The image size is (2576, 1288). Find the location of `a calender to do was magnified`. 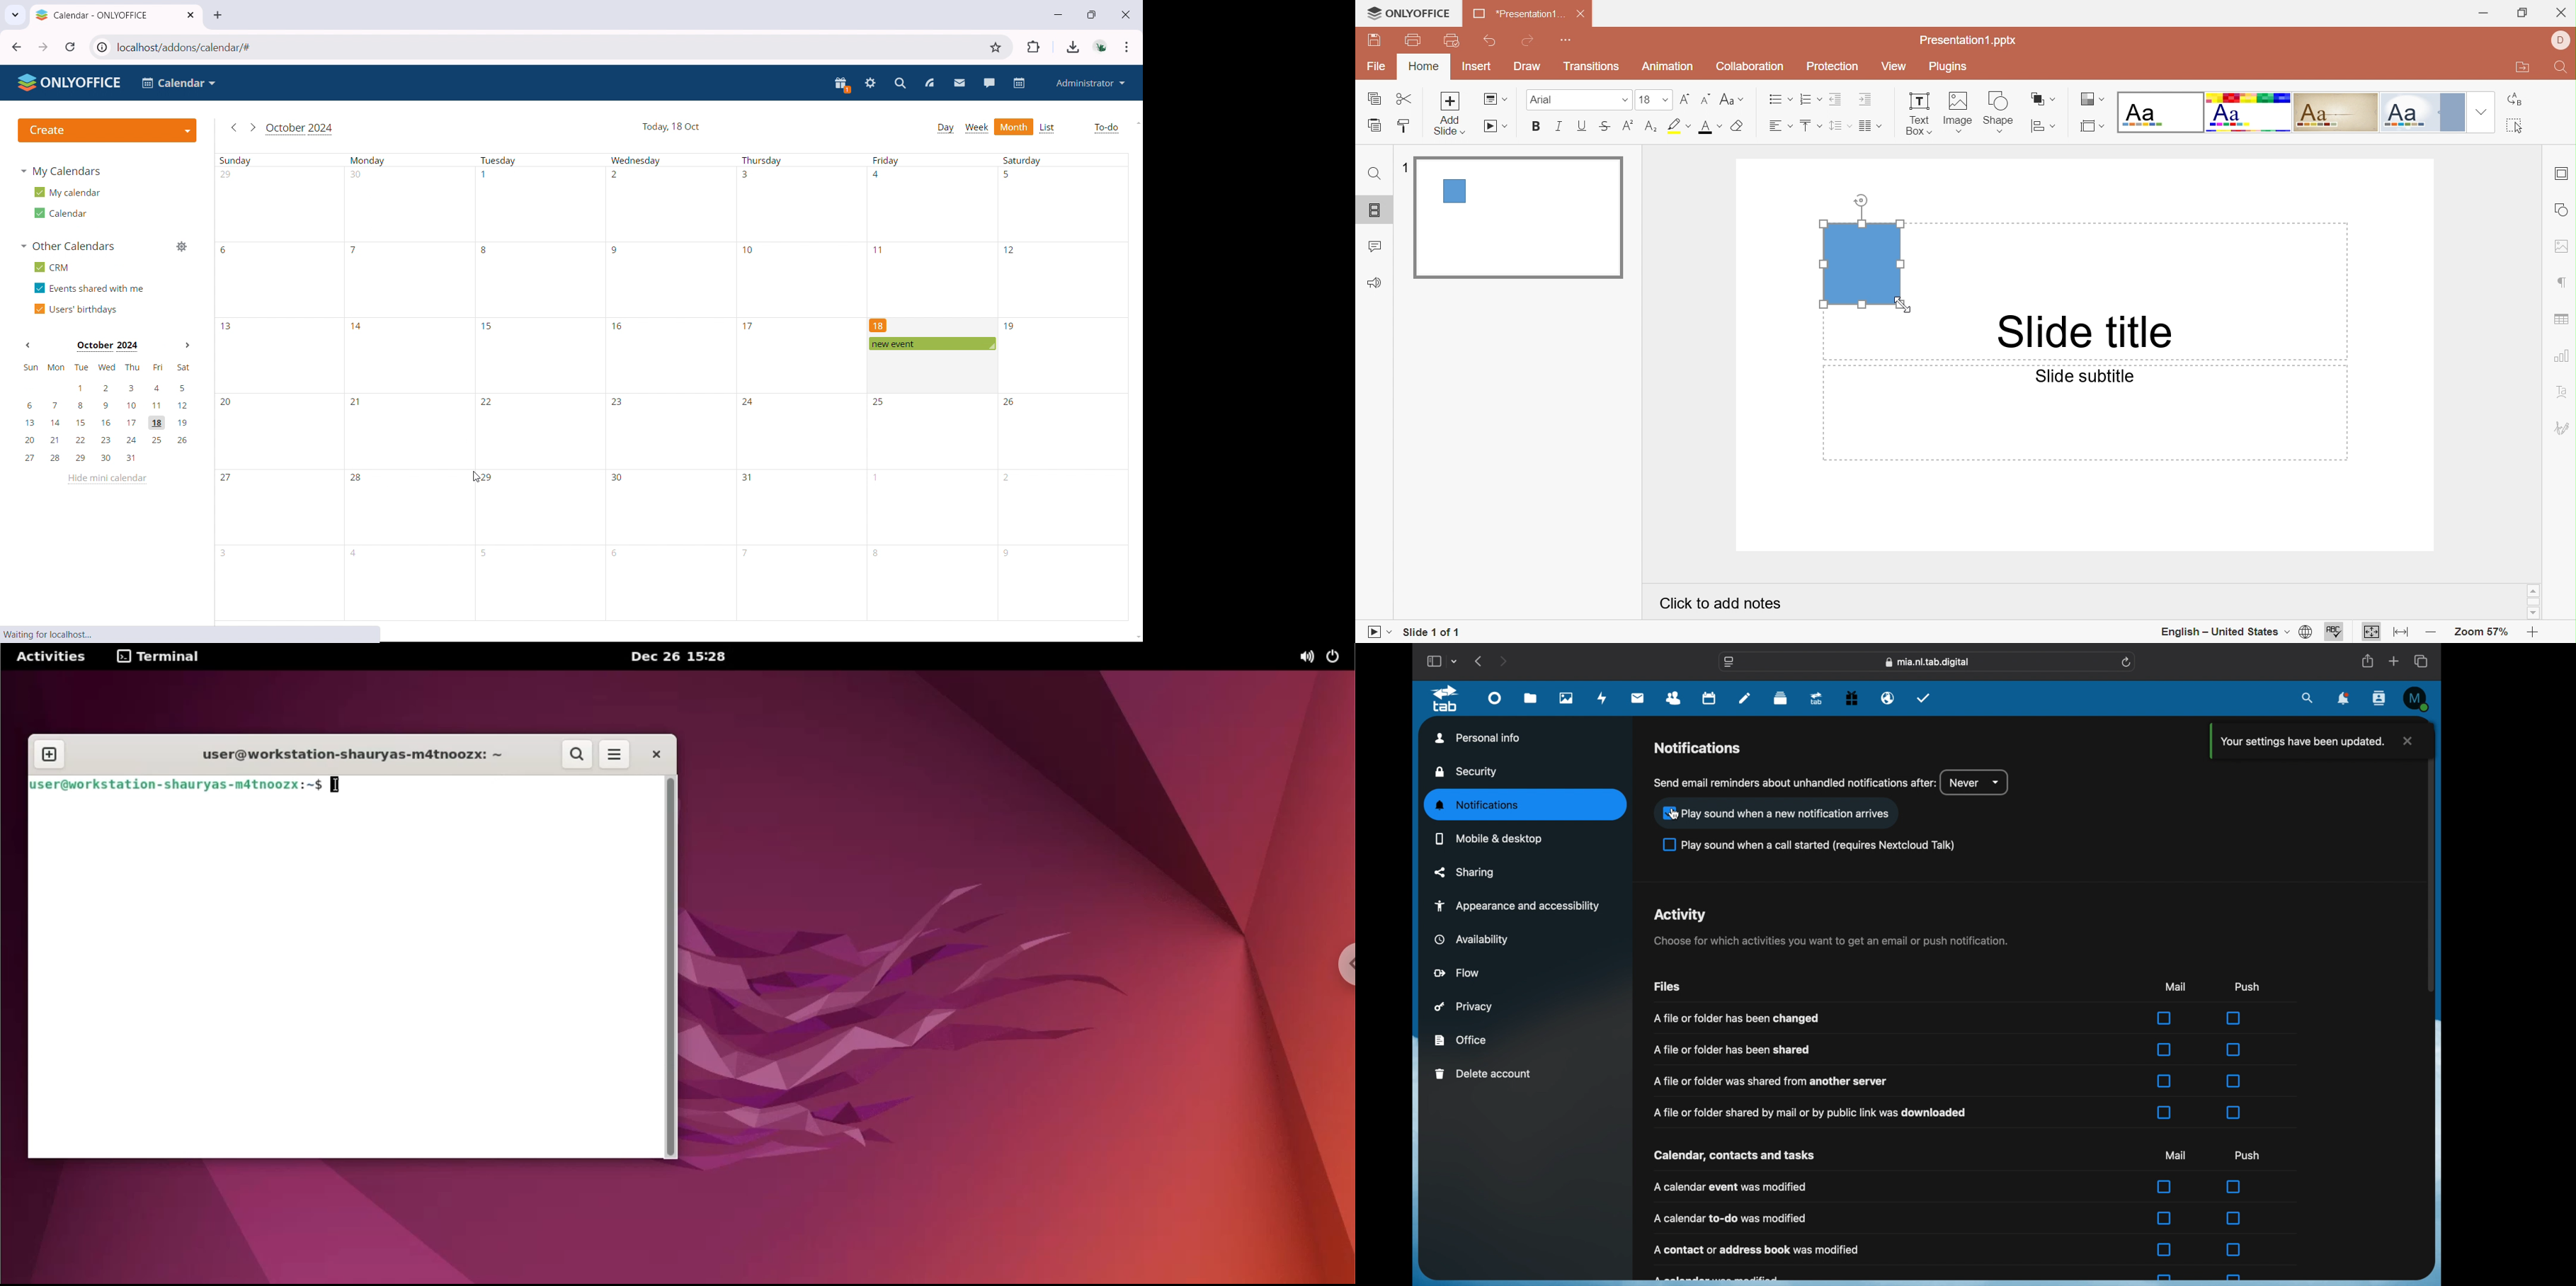

a calender to do was magnified is located at coordinates (1730, 1219).